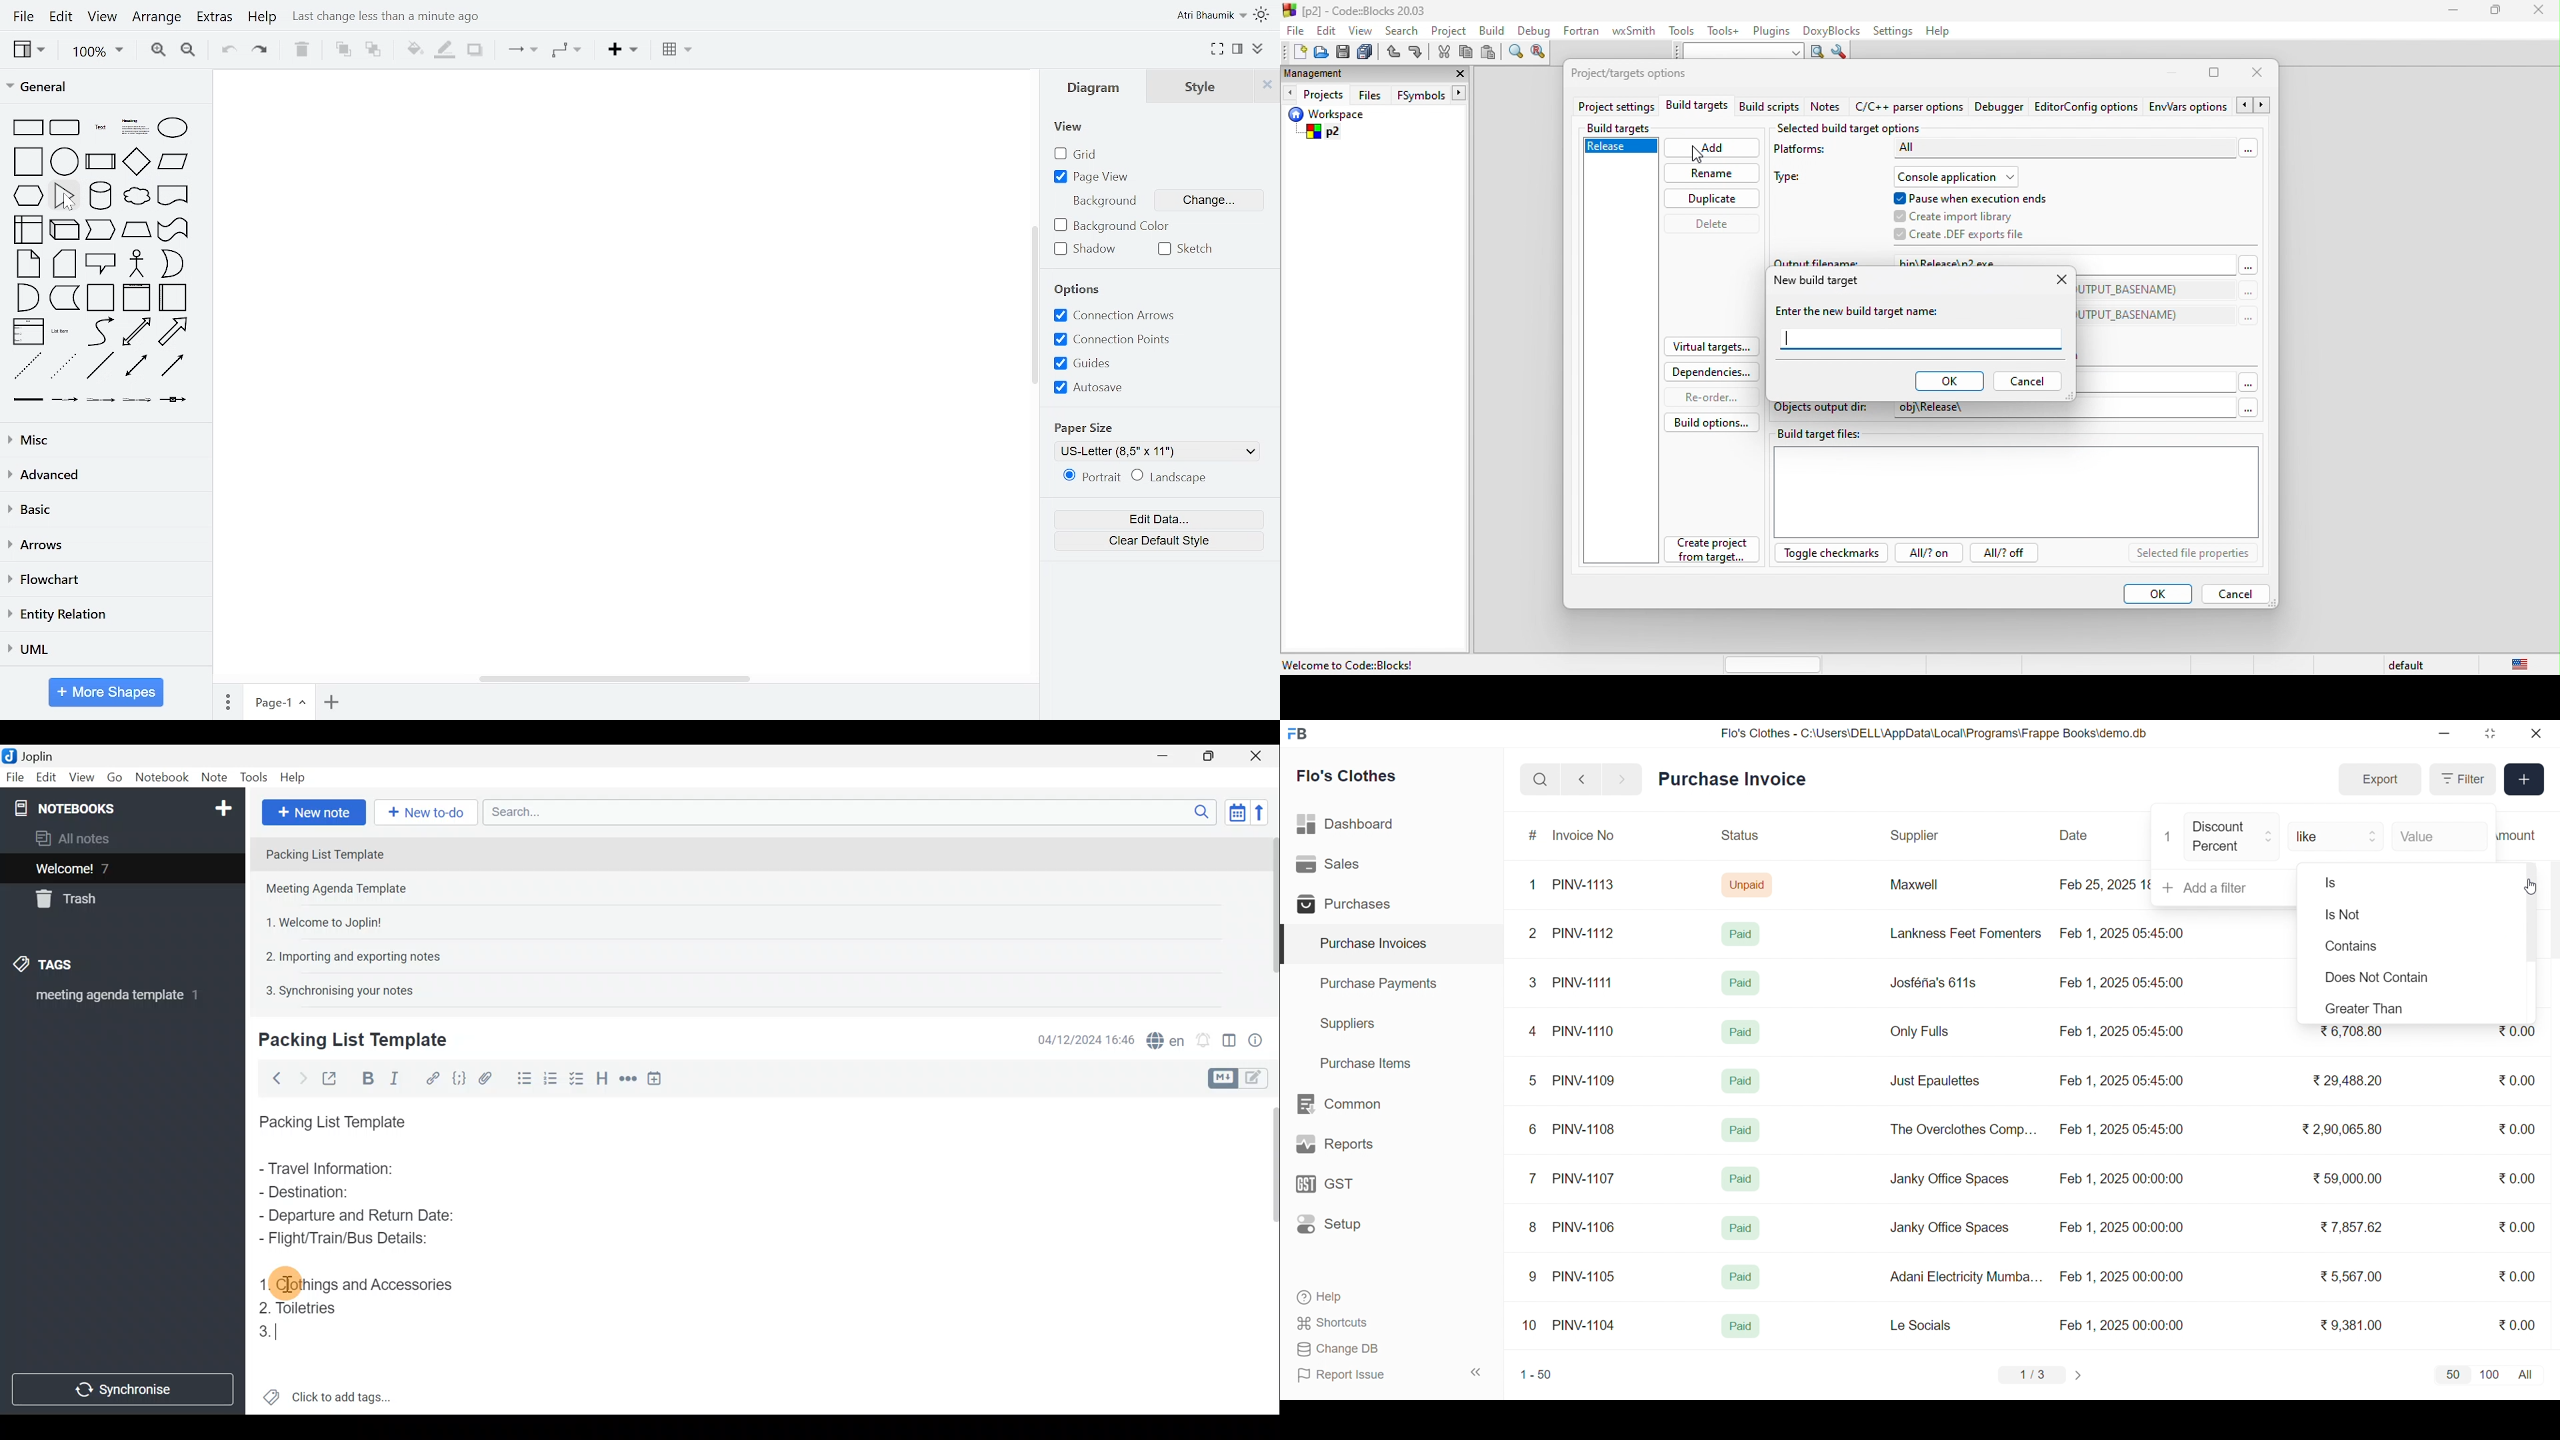 This screenshot has height=1456, width=2576. What do you see at coordinates (2517, 1227) in the screenshot?
I see `₹0.00` at bounding box center [2517, 1227].